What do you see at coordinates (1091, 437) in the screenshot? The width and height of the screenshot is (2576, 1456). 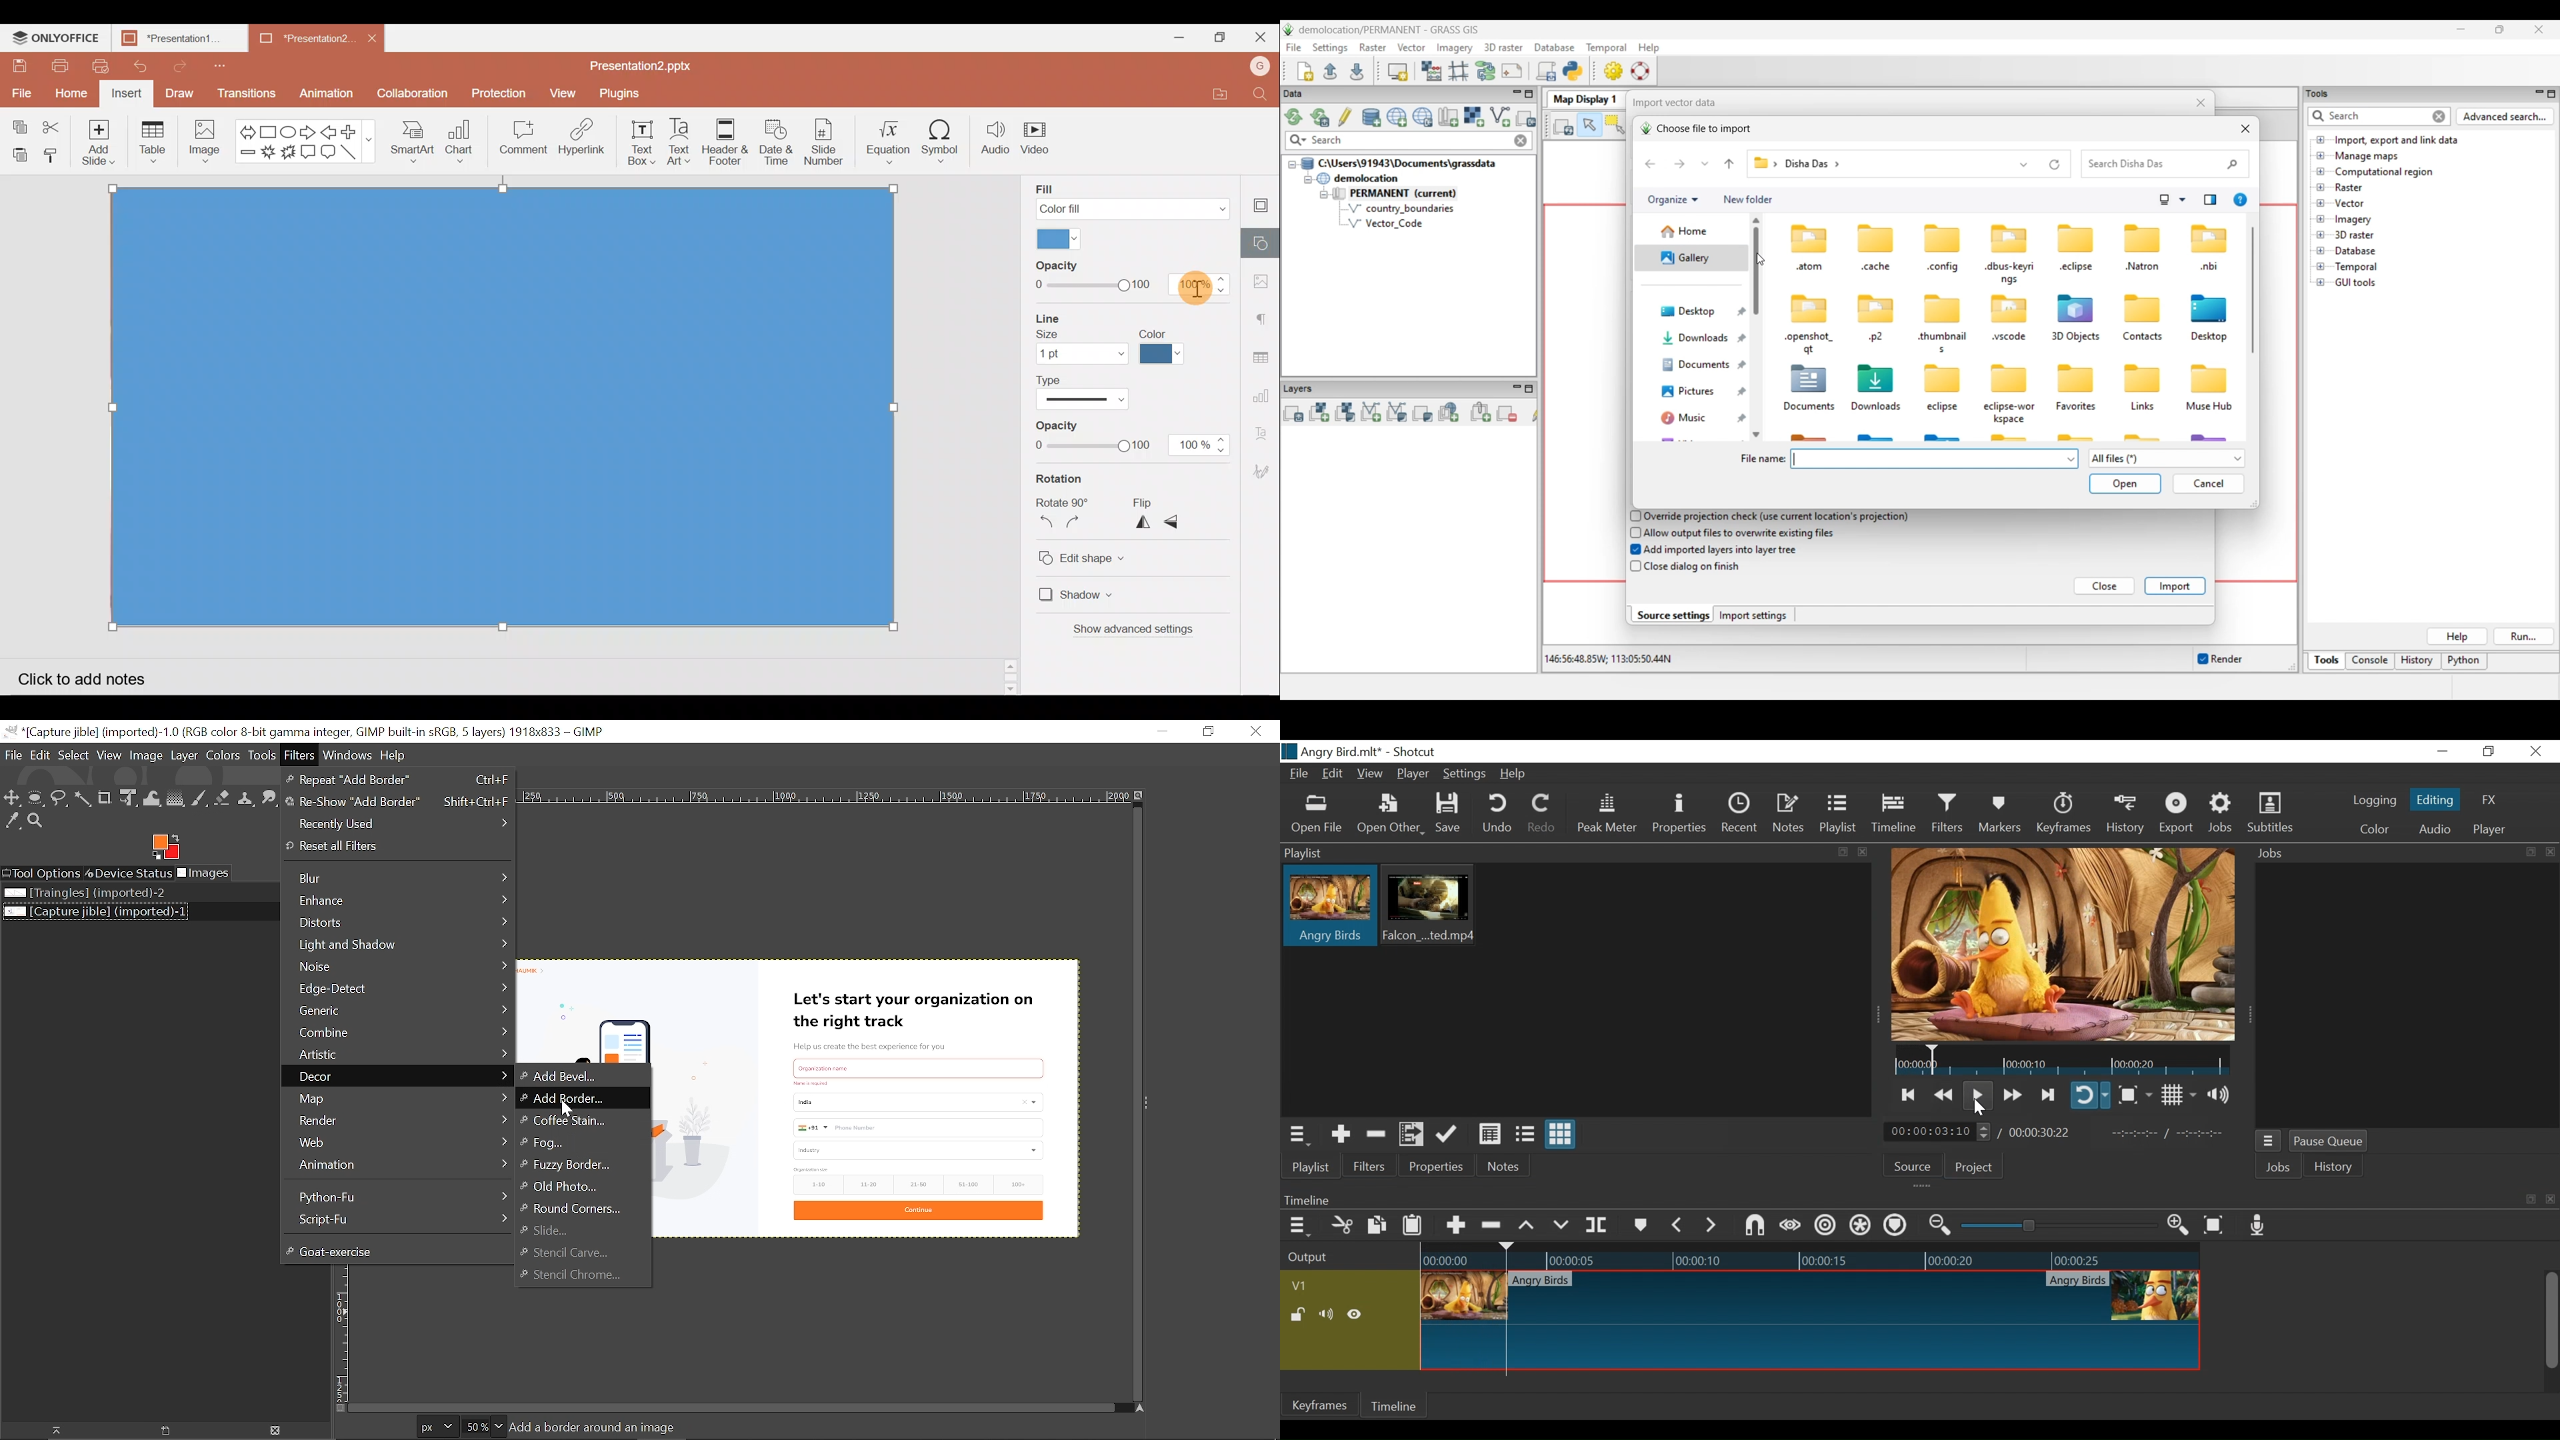 I see `Line Opacity slide bar` at bounding box center [1091, 437].